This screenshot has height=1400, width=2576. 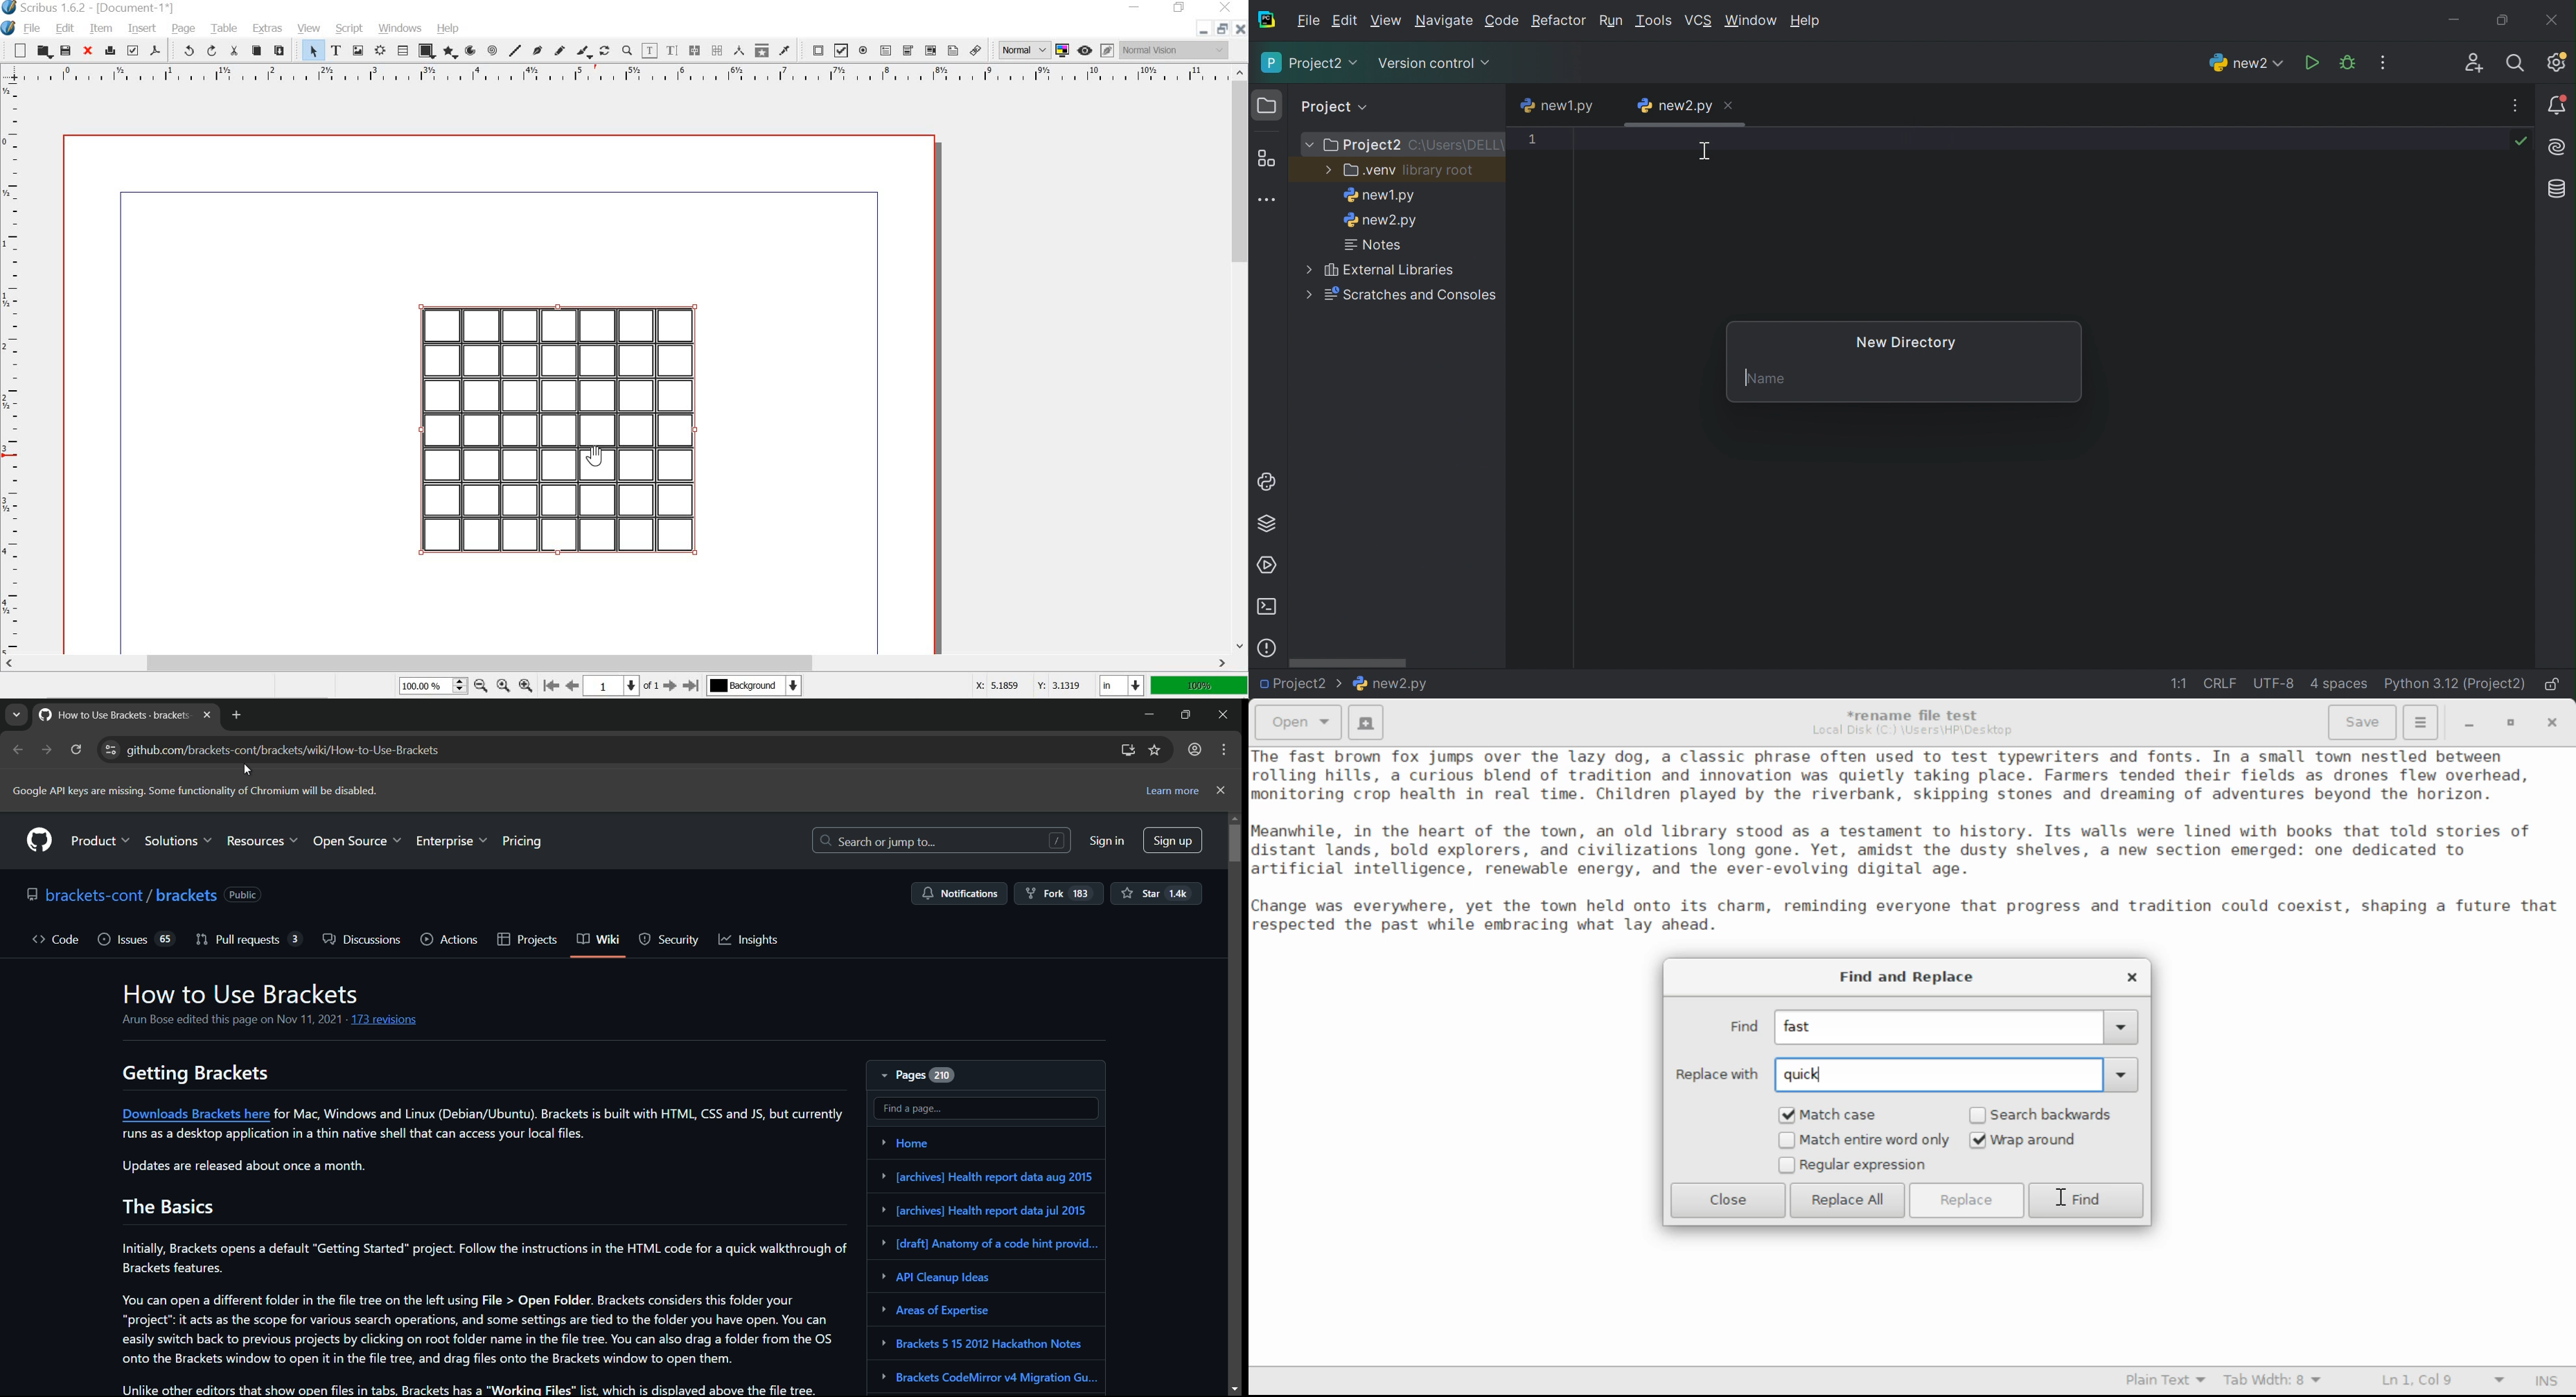 What do you see at coordinates (1916, 732) in the screenshot?
I see `File Location` at bounding box center [1916, 732].